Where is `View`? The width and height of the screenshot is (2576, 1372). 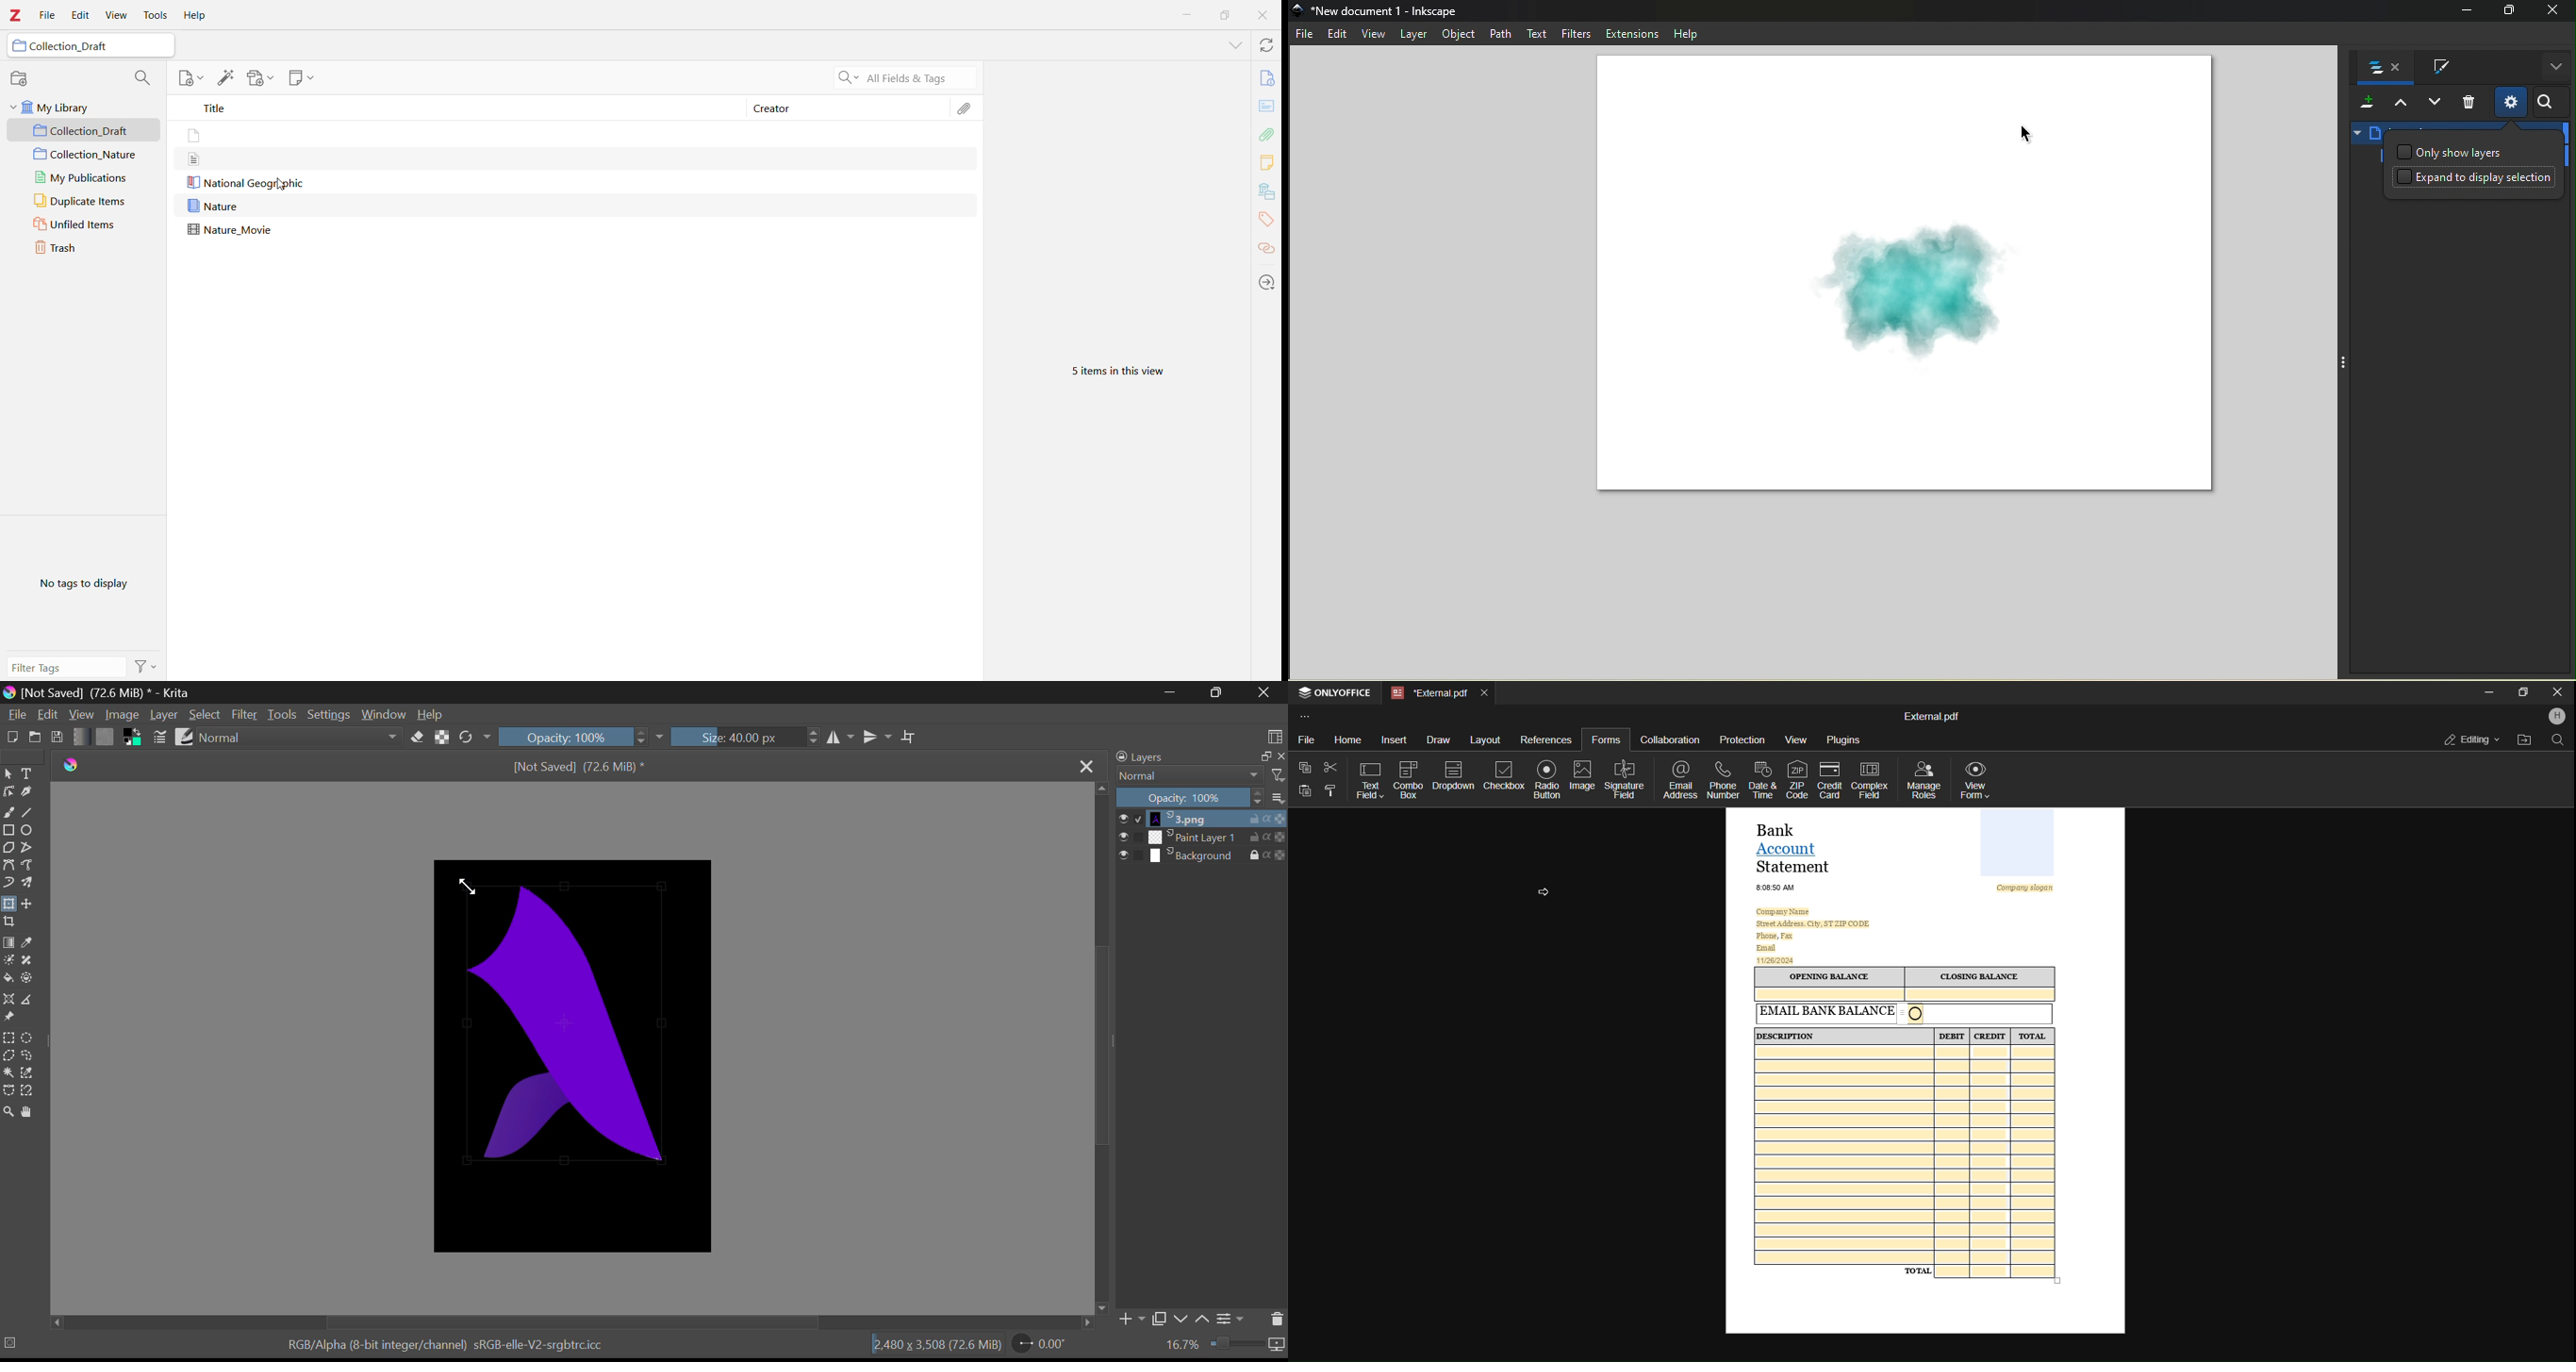 View is located at coordinates (118, 15).